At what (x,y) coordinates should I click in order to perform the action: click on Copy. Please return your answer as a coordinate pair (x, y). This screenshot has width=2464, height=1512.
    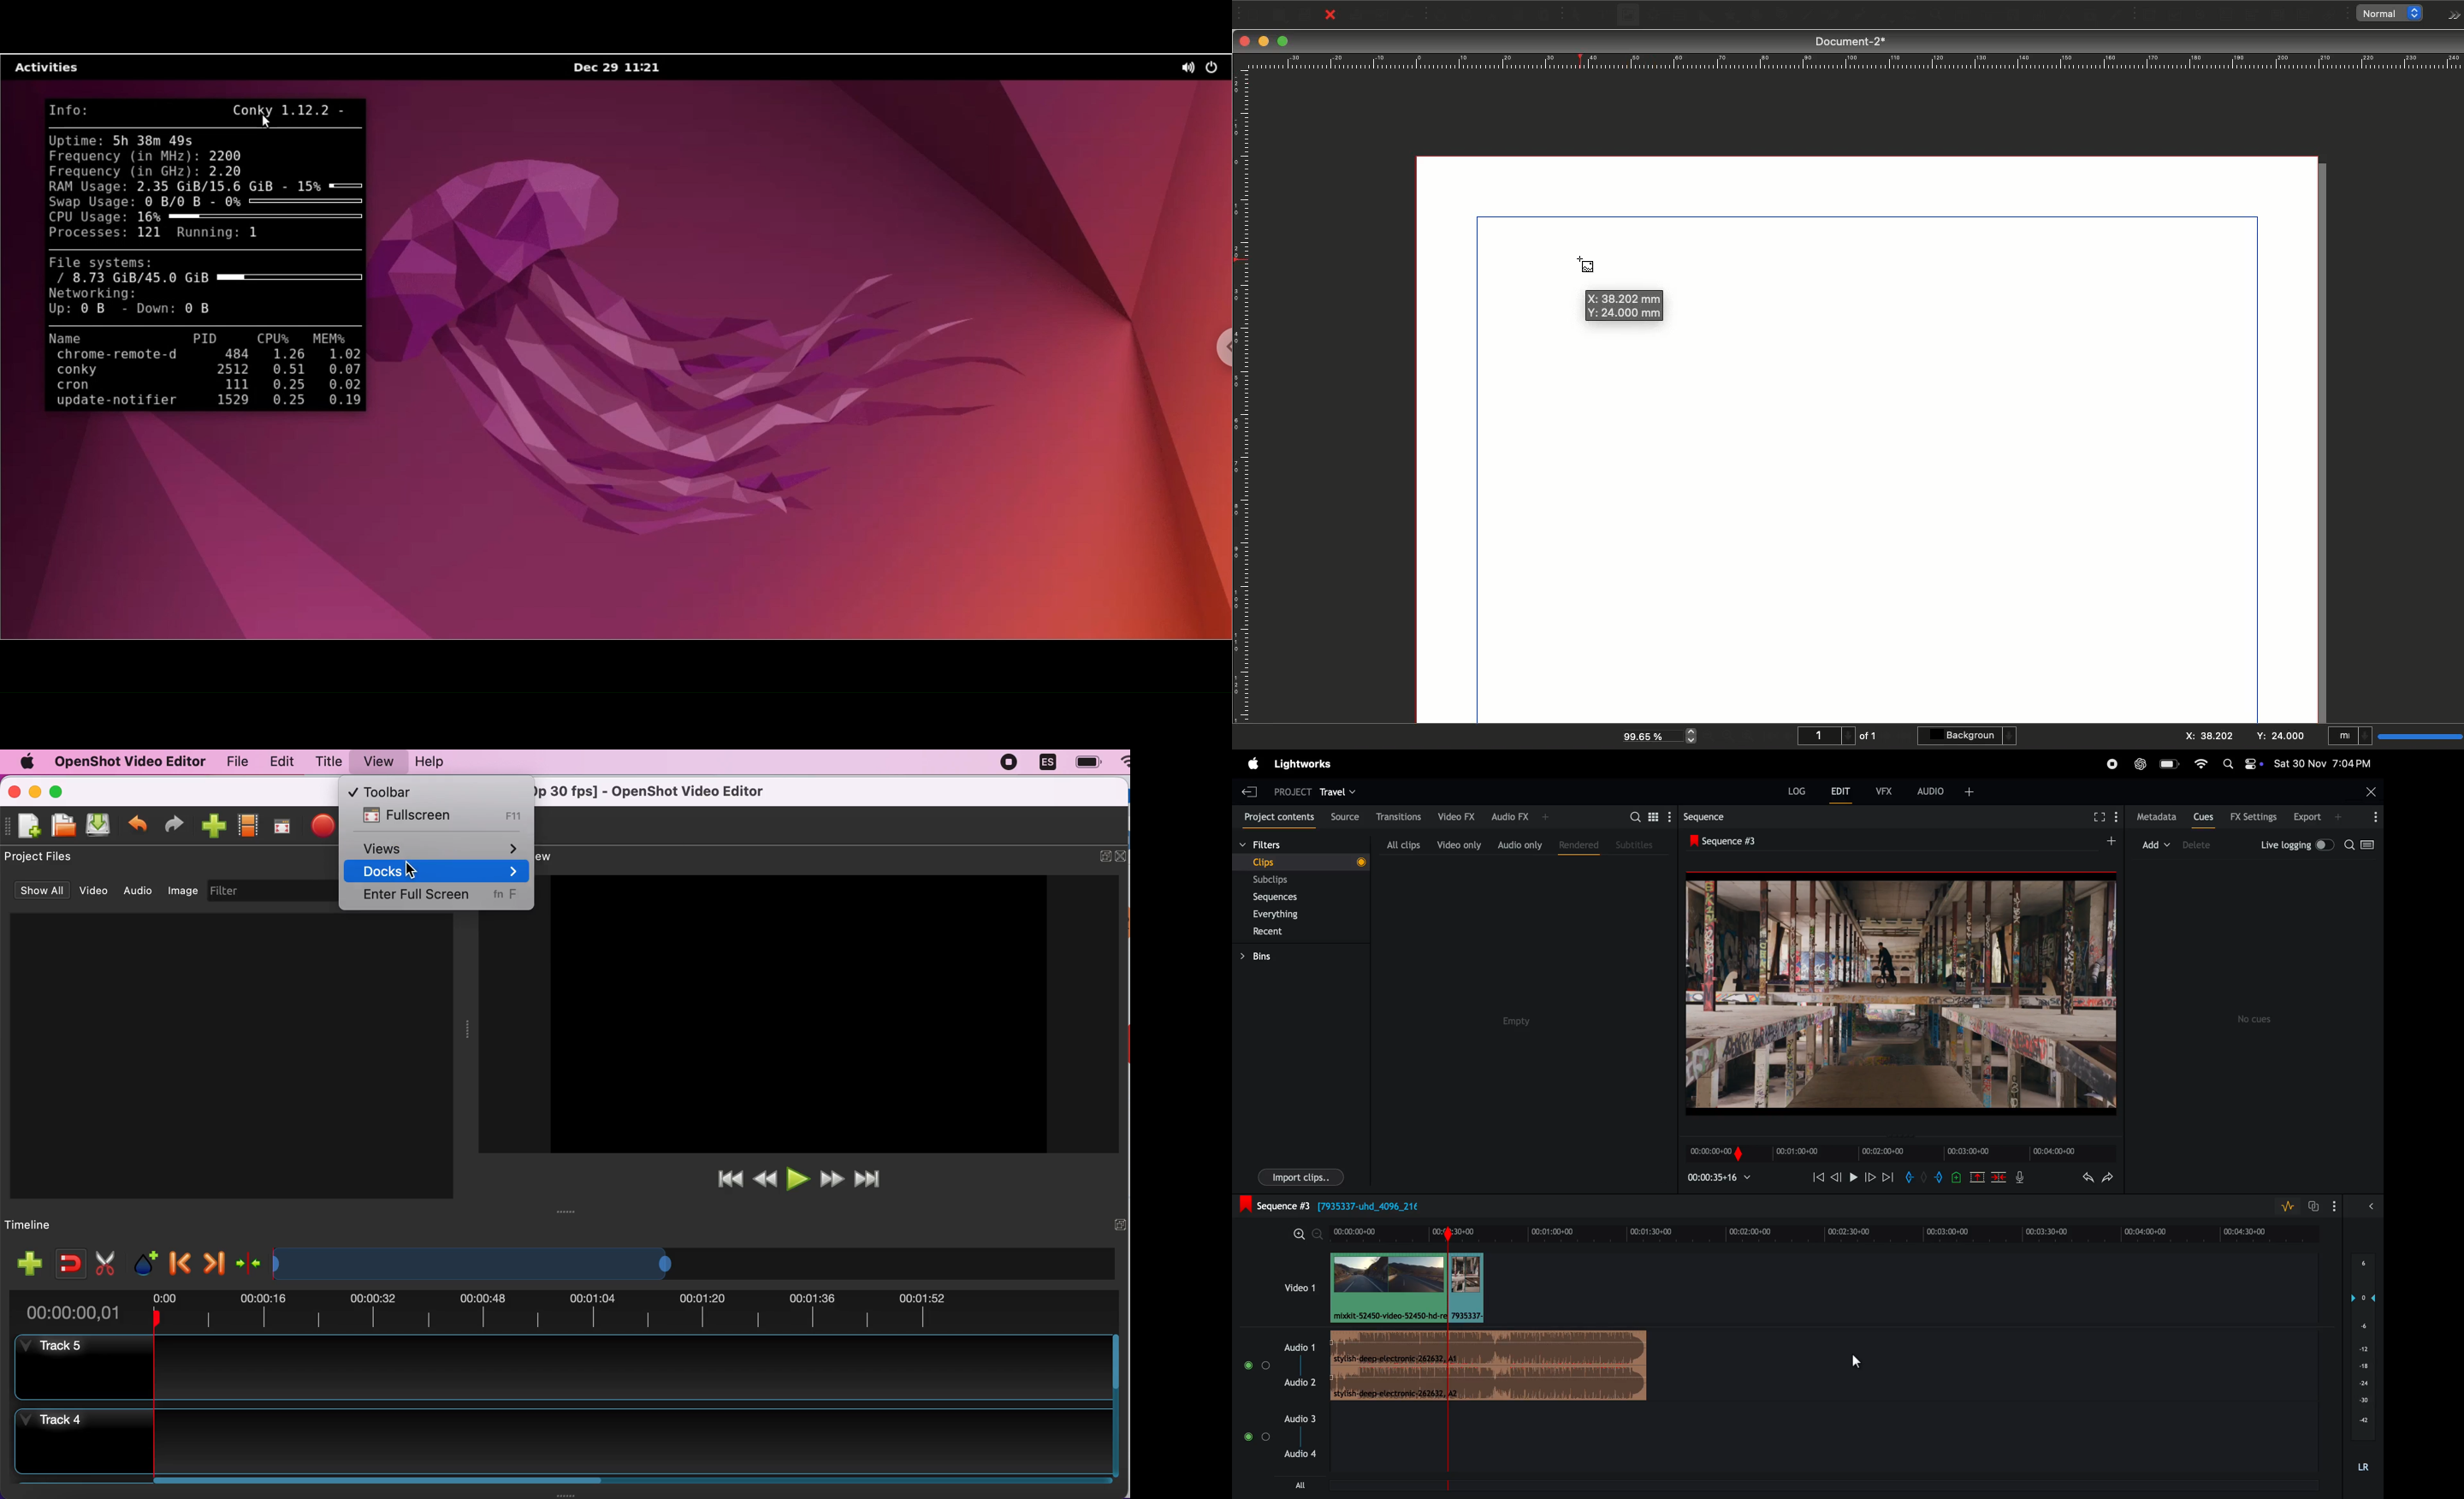
    Looking at the image, I should click on (1519, 15).